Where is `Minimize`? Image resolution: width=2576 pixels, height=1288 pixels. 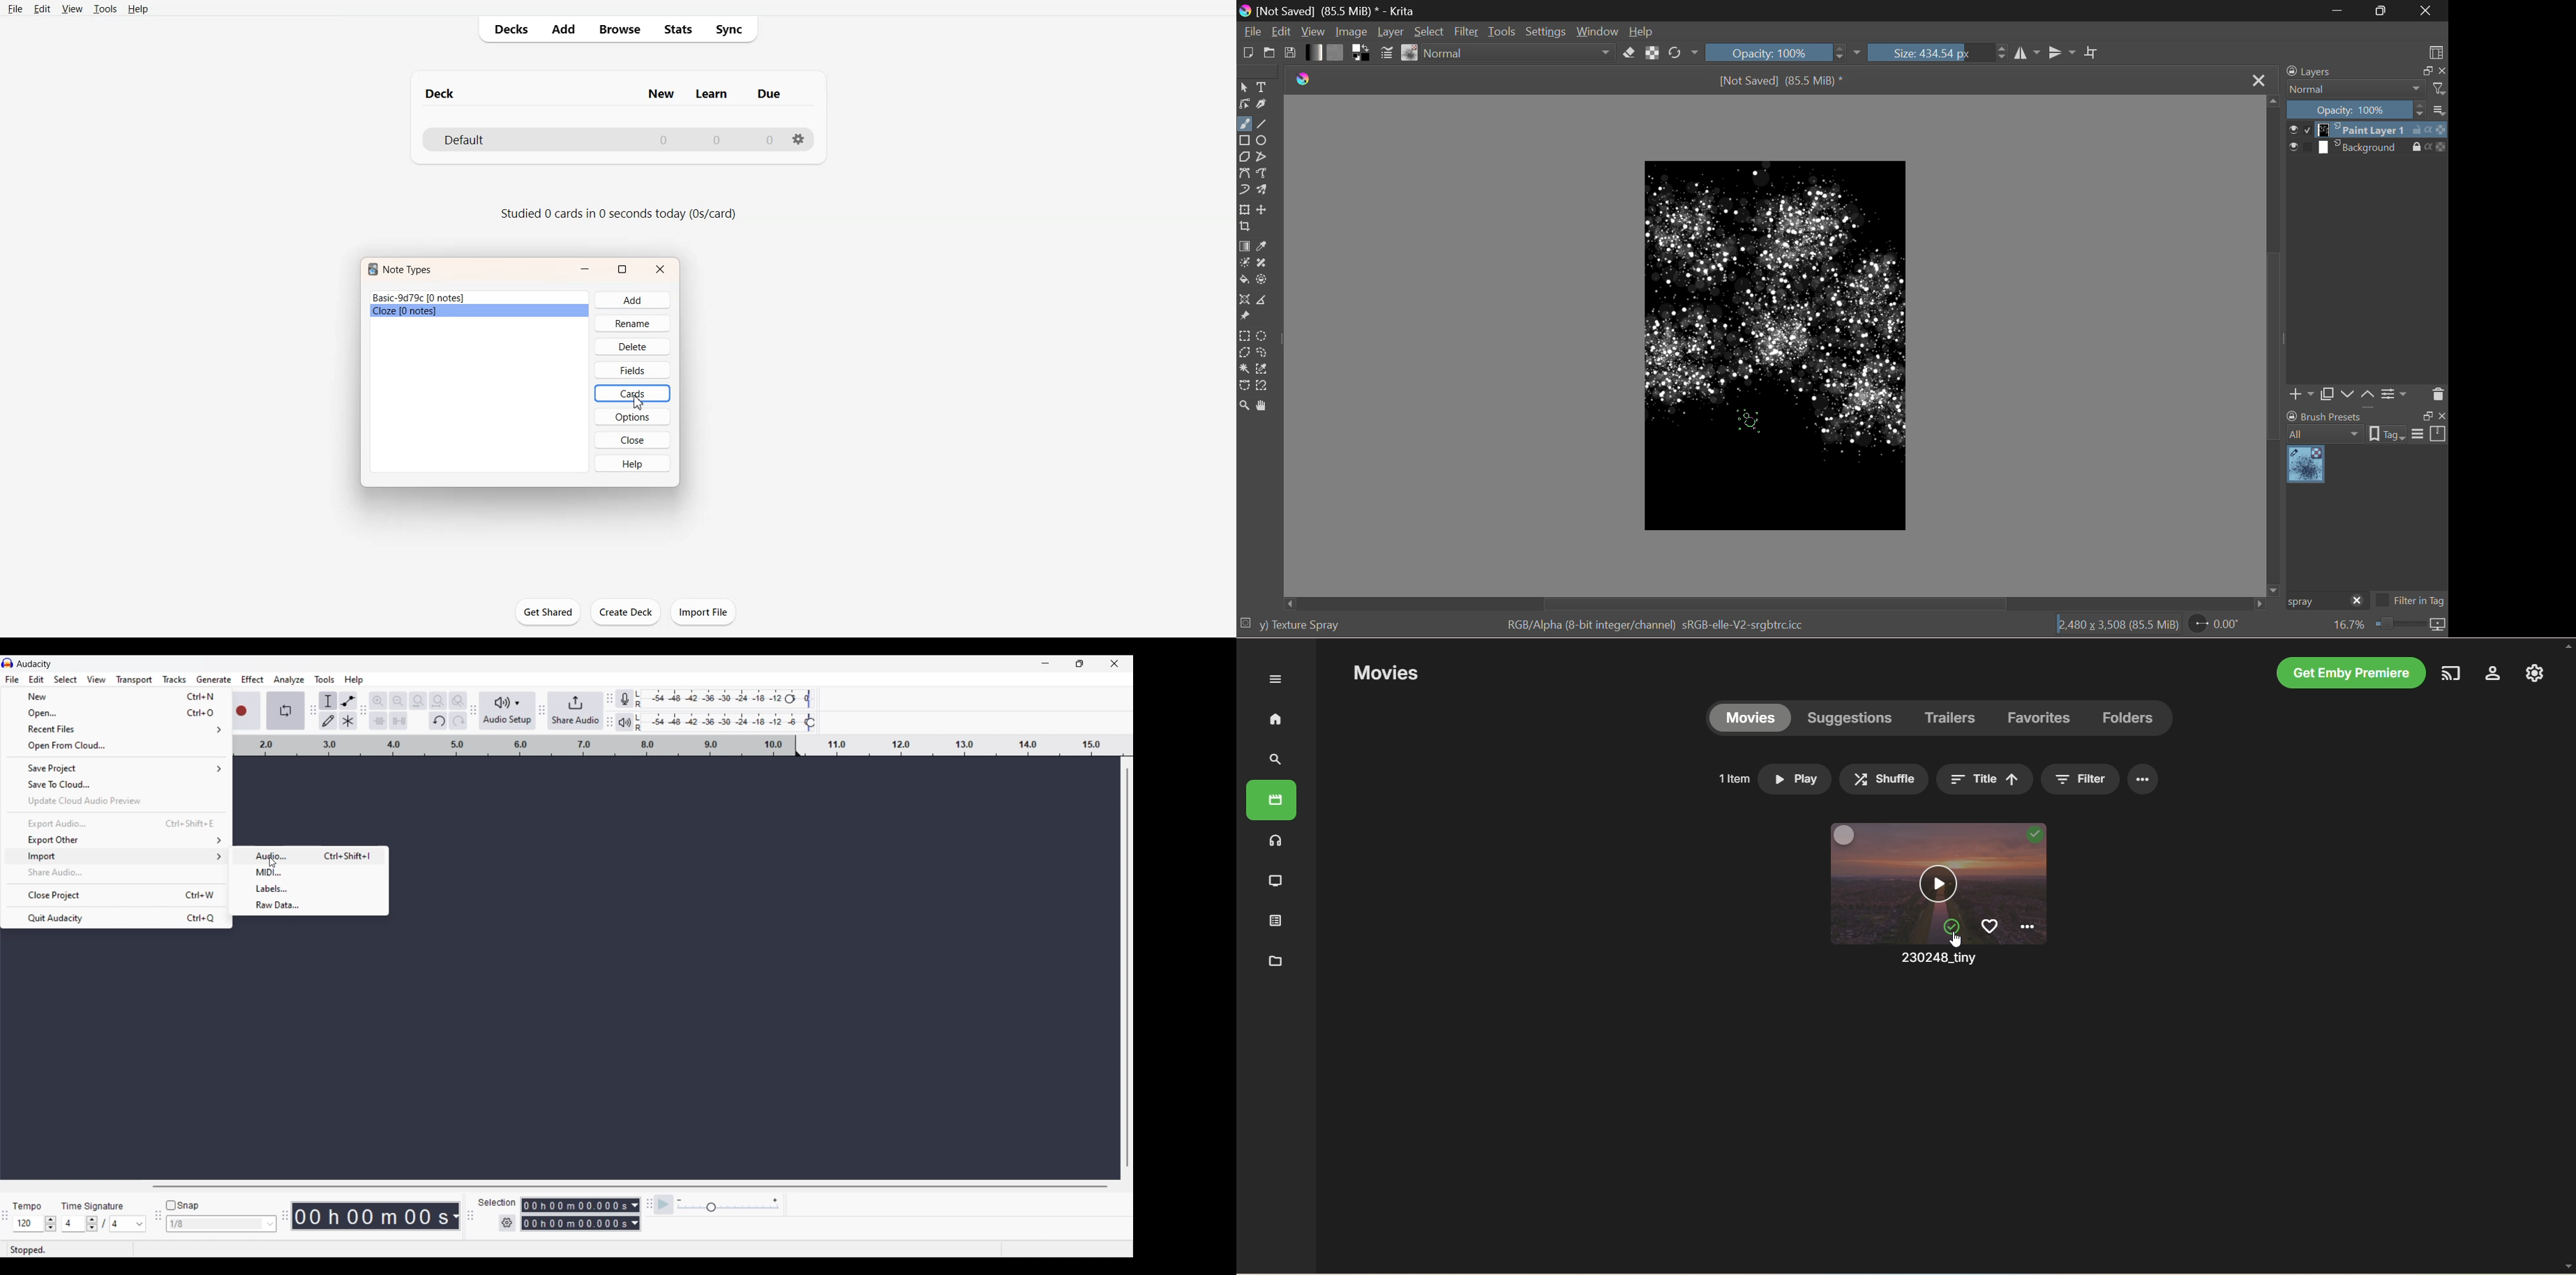
Minimize is located at coordinates (1046, 663).